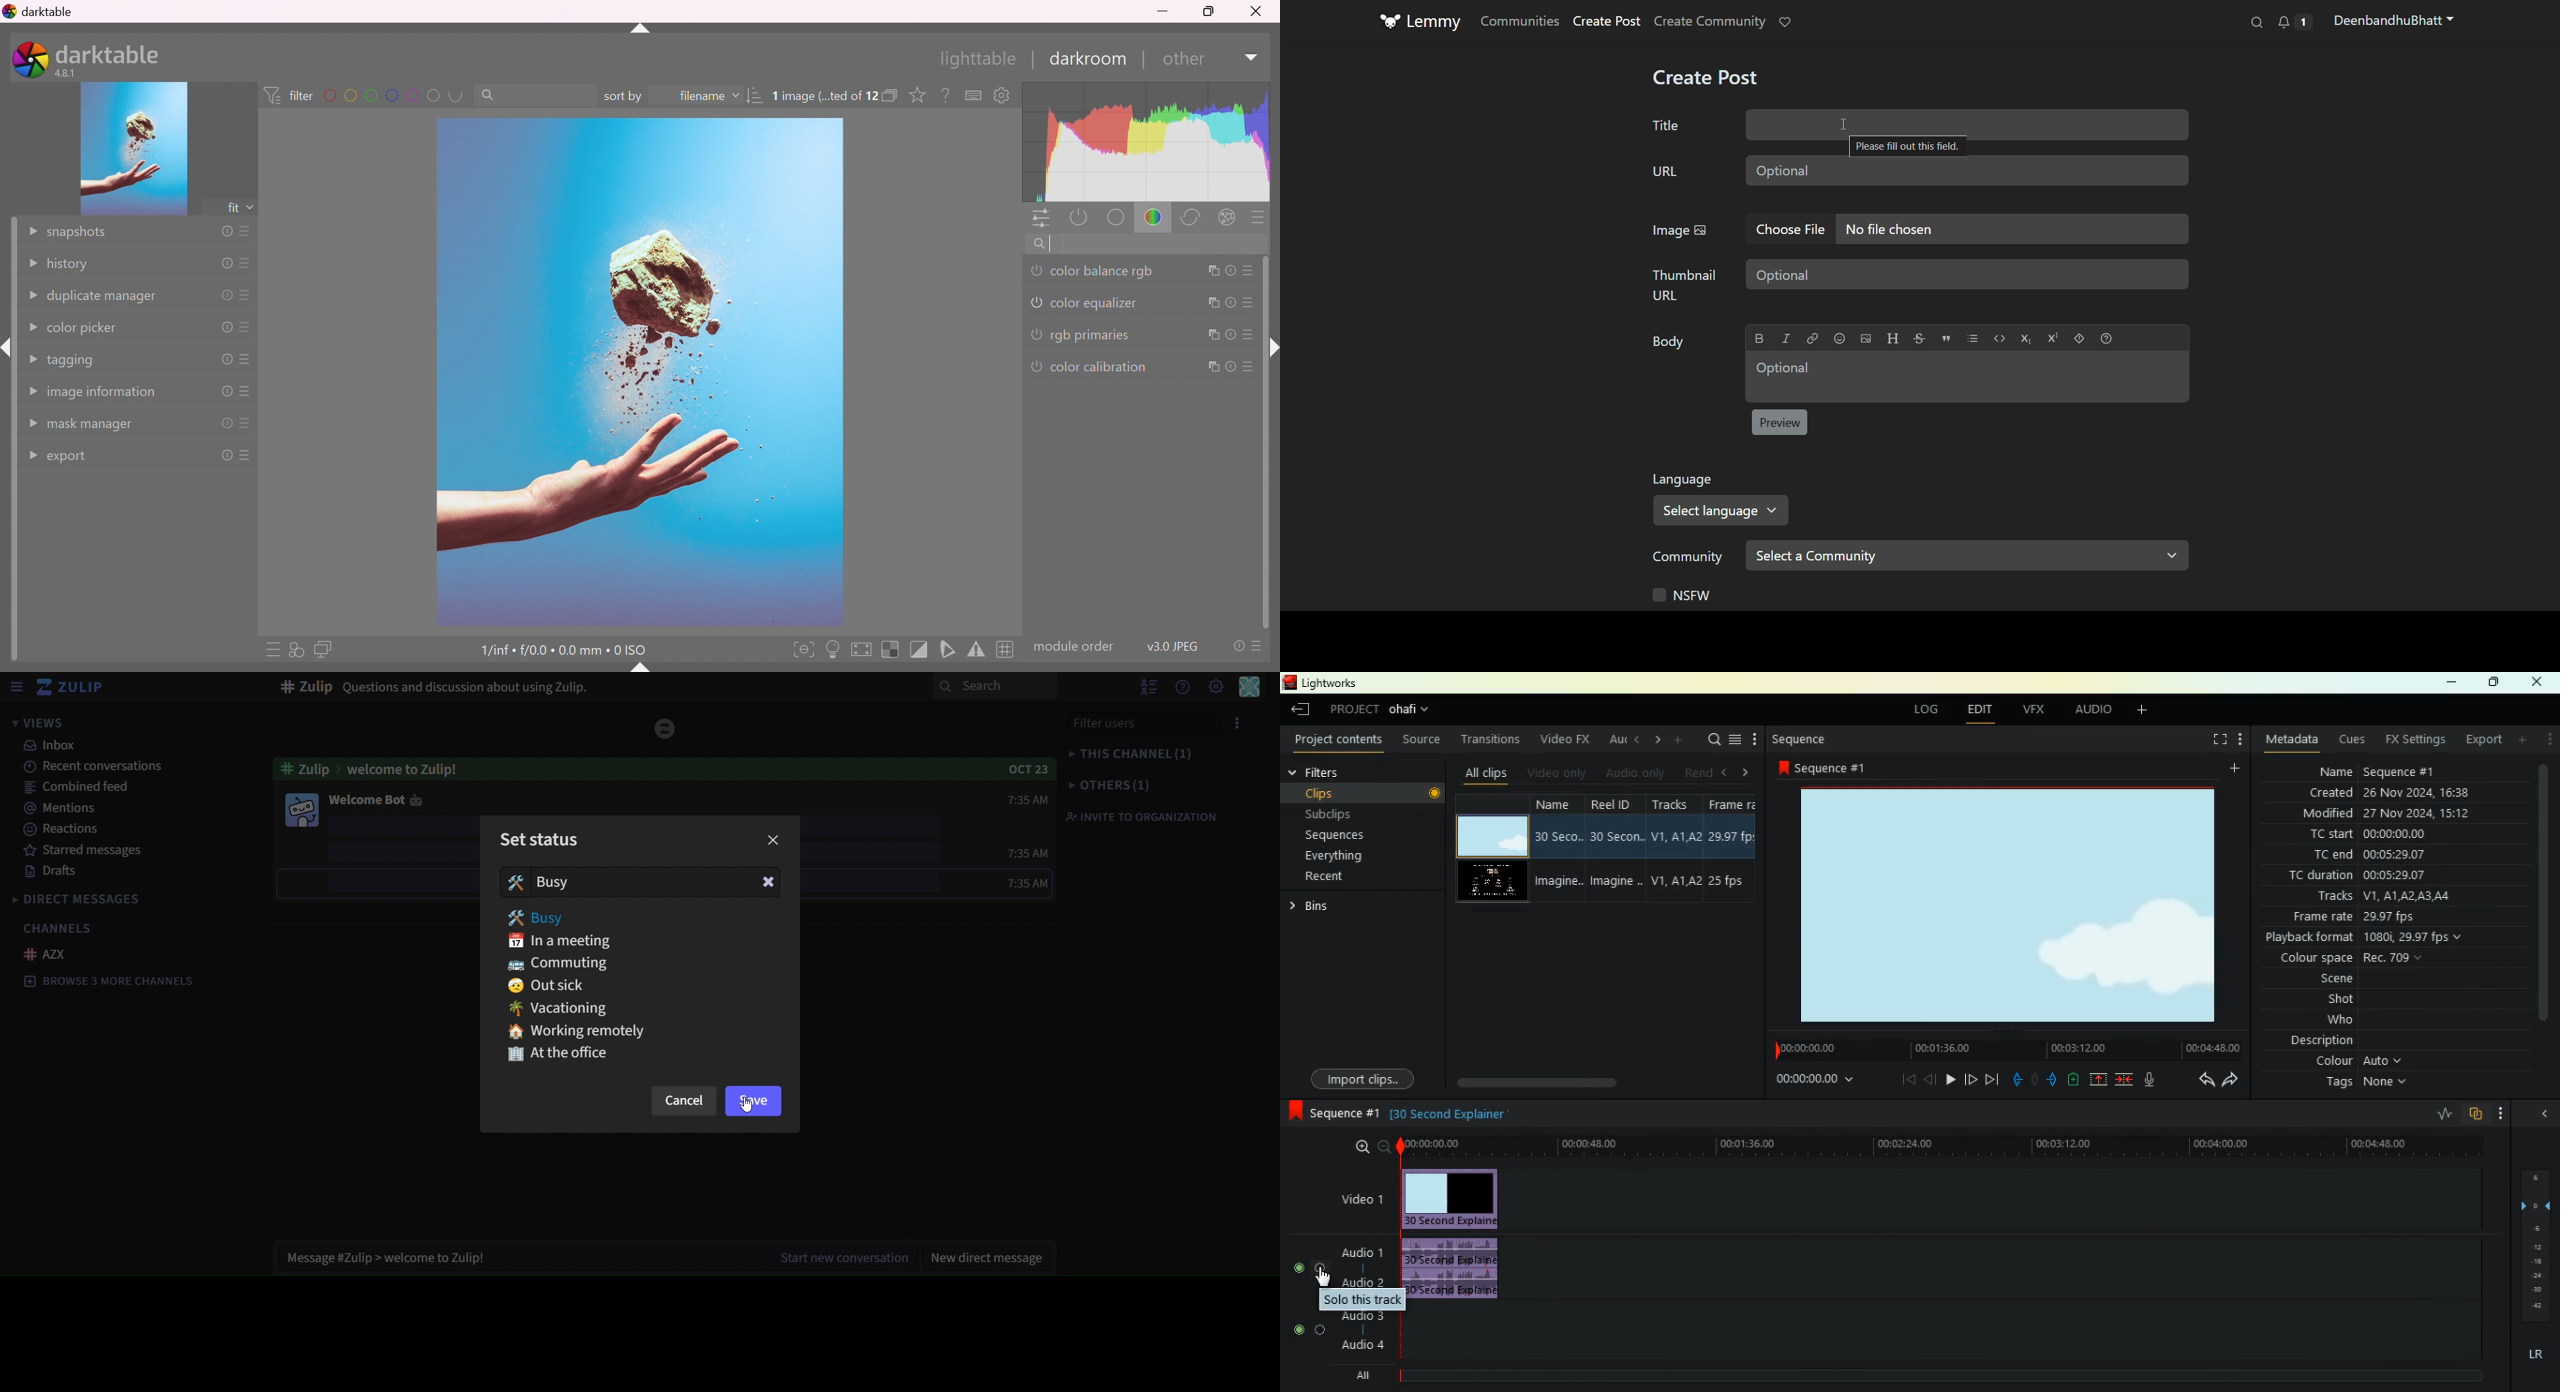  Describe the element at coordinates (29, 58) in the screenshot. I see `darktable` at that location.